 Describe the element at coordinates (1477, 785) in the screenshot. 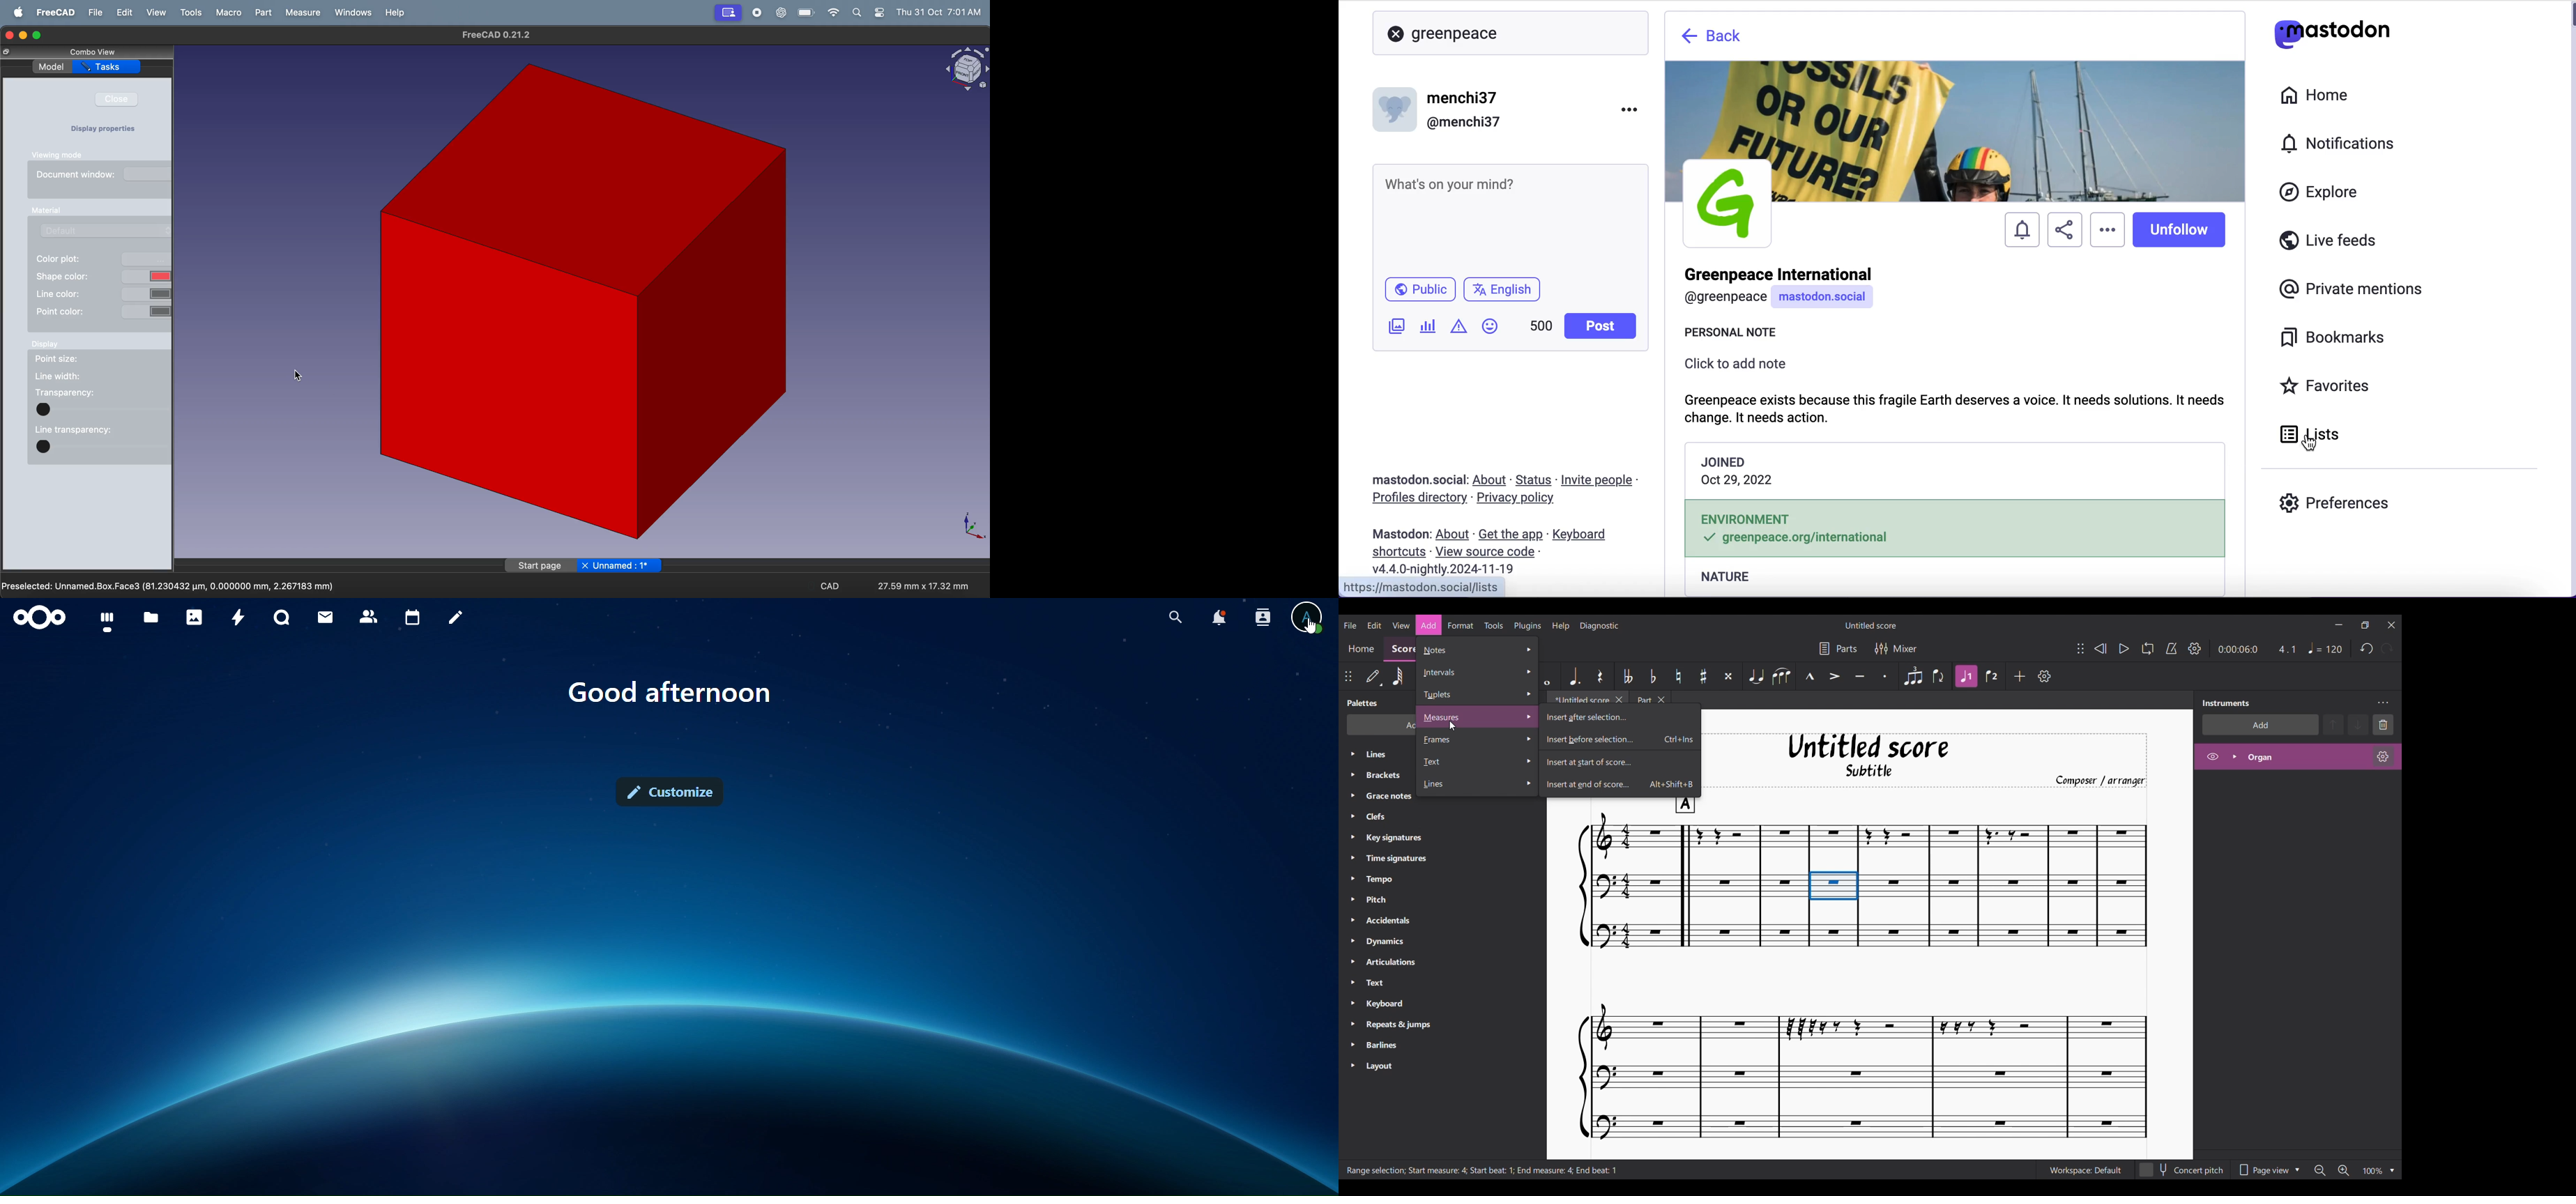

I see `Line options` at that location.